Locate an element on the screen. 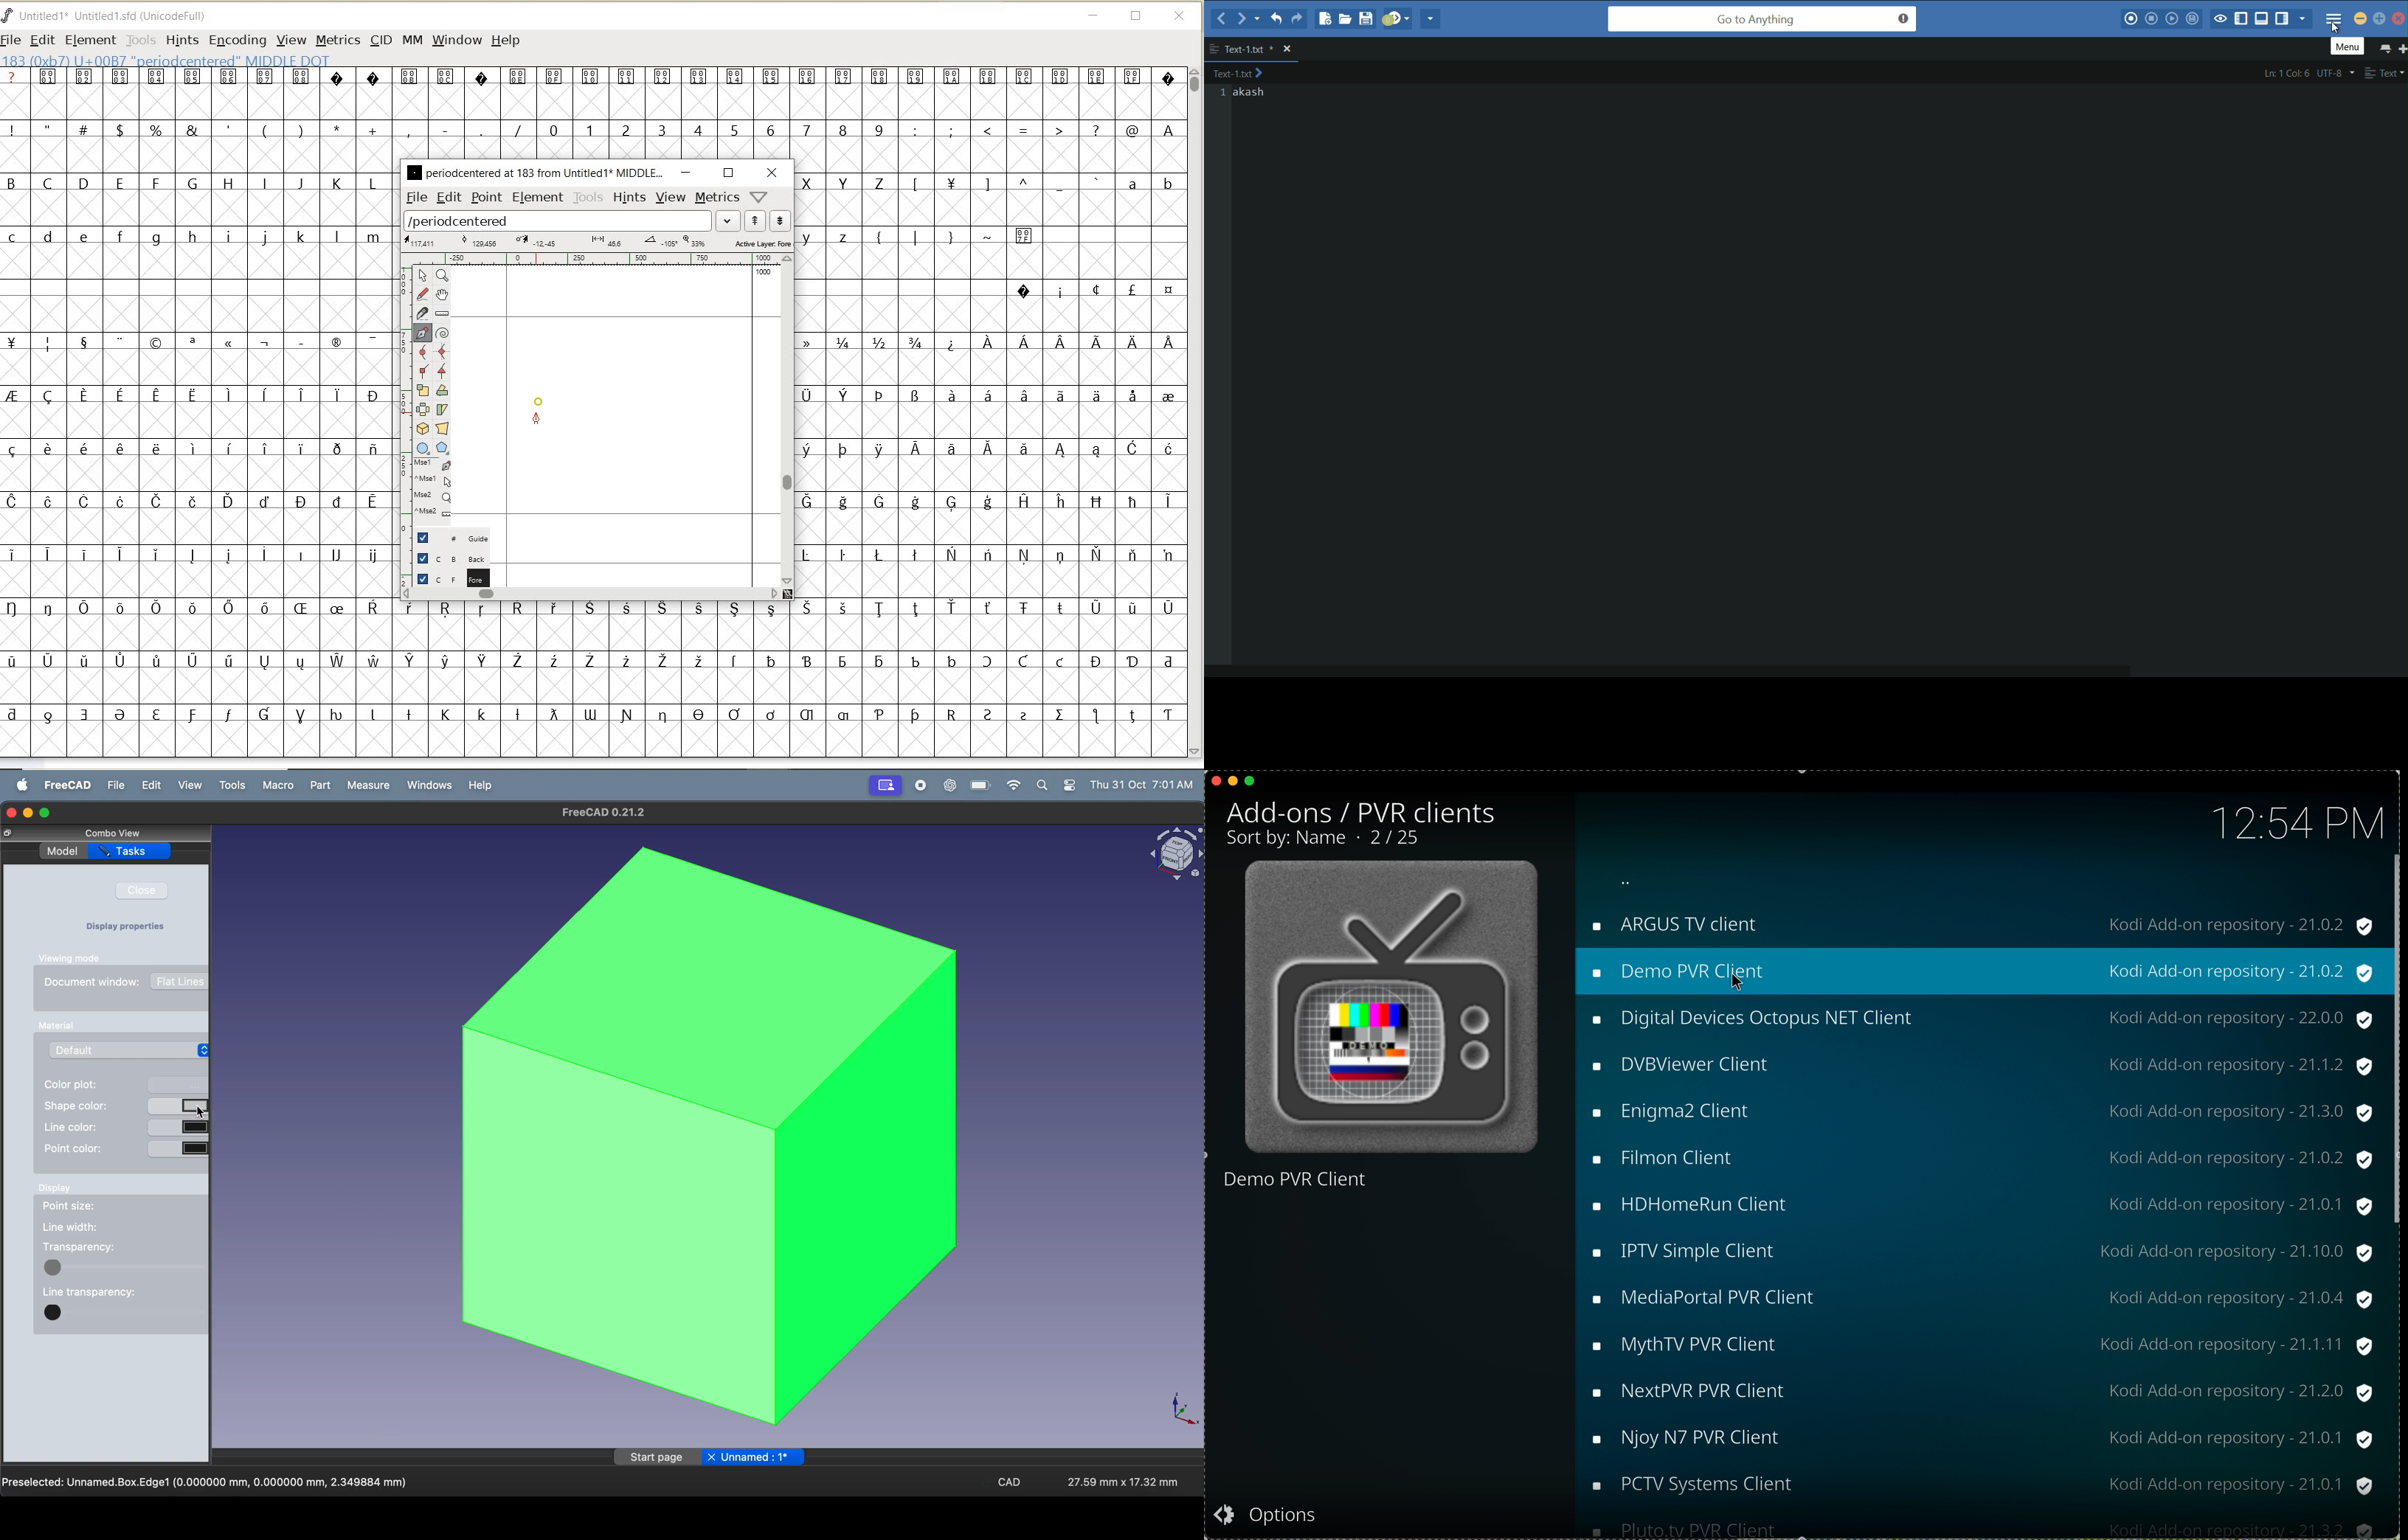 This screenshot has width=2408, height=1540. measure a distance, angle between points is located at coordinates (442, 313).